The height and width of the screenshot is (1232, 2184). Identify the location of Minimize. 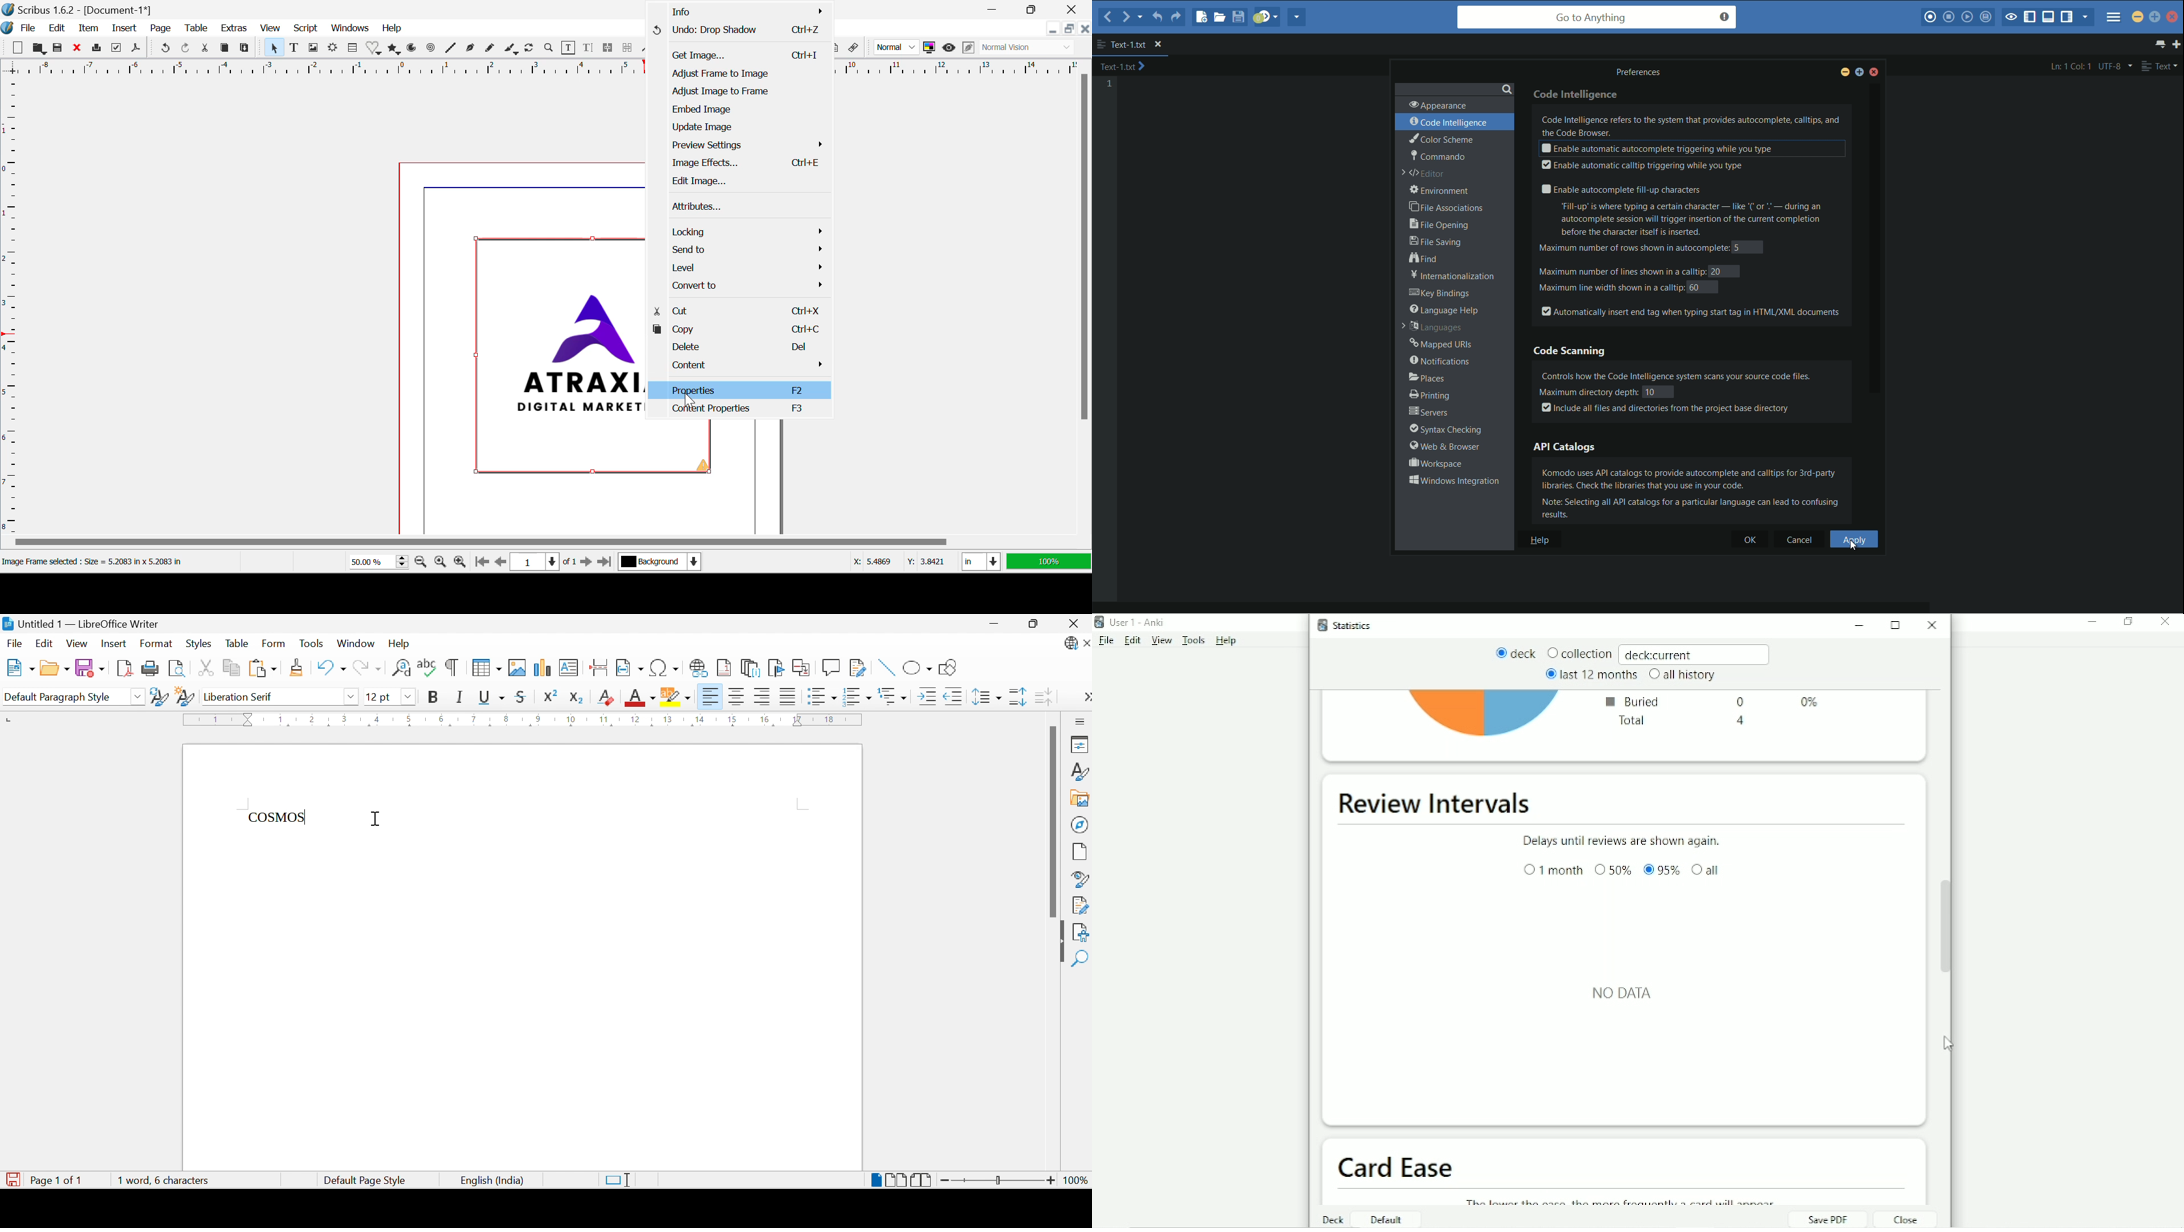
(1069, 28).